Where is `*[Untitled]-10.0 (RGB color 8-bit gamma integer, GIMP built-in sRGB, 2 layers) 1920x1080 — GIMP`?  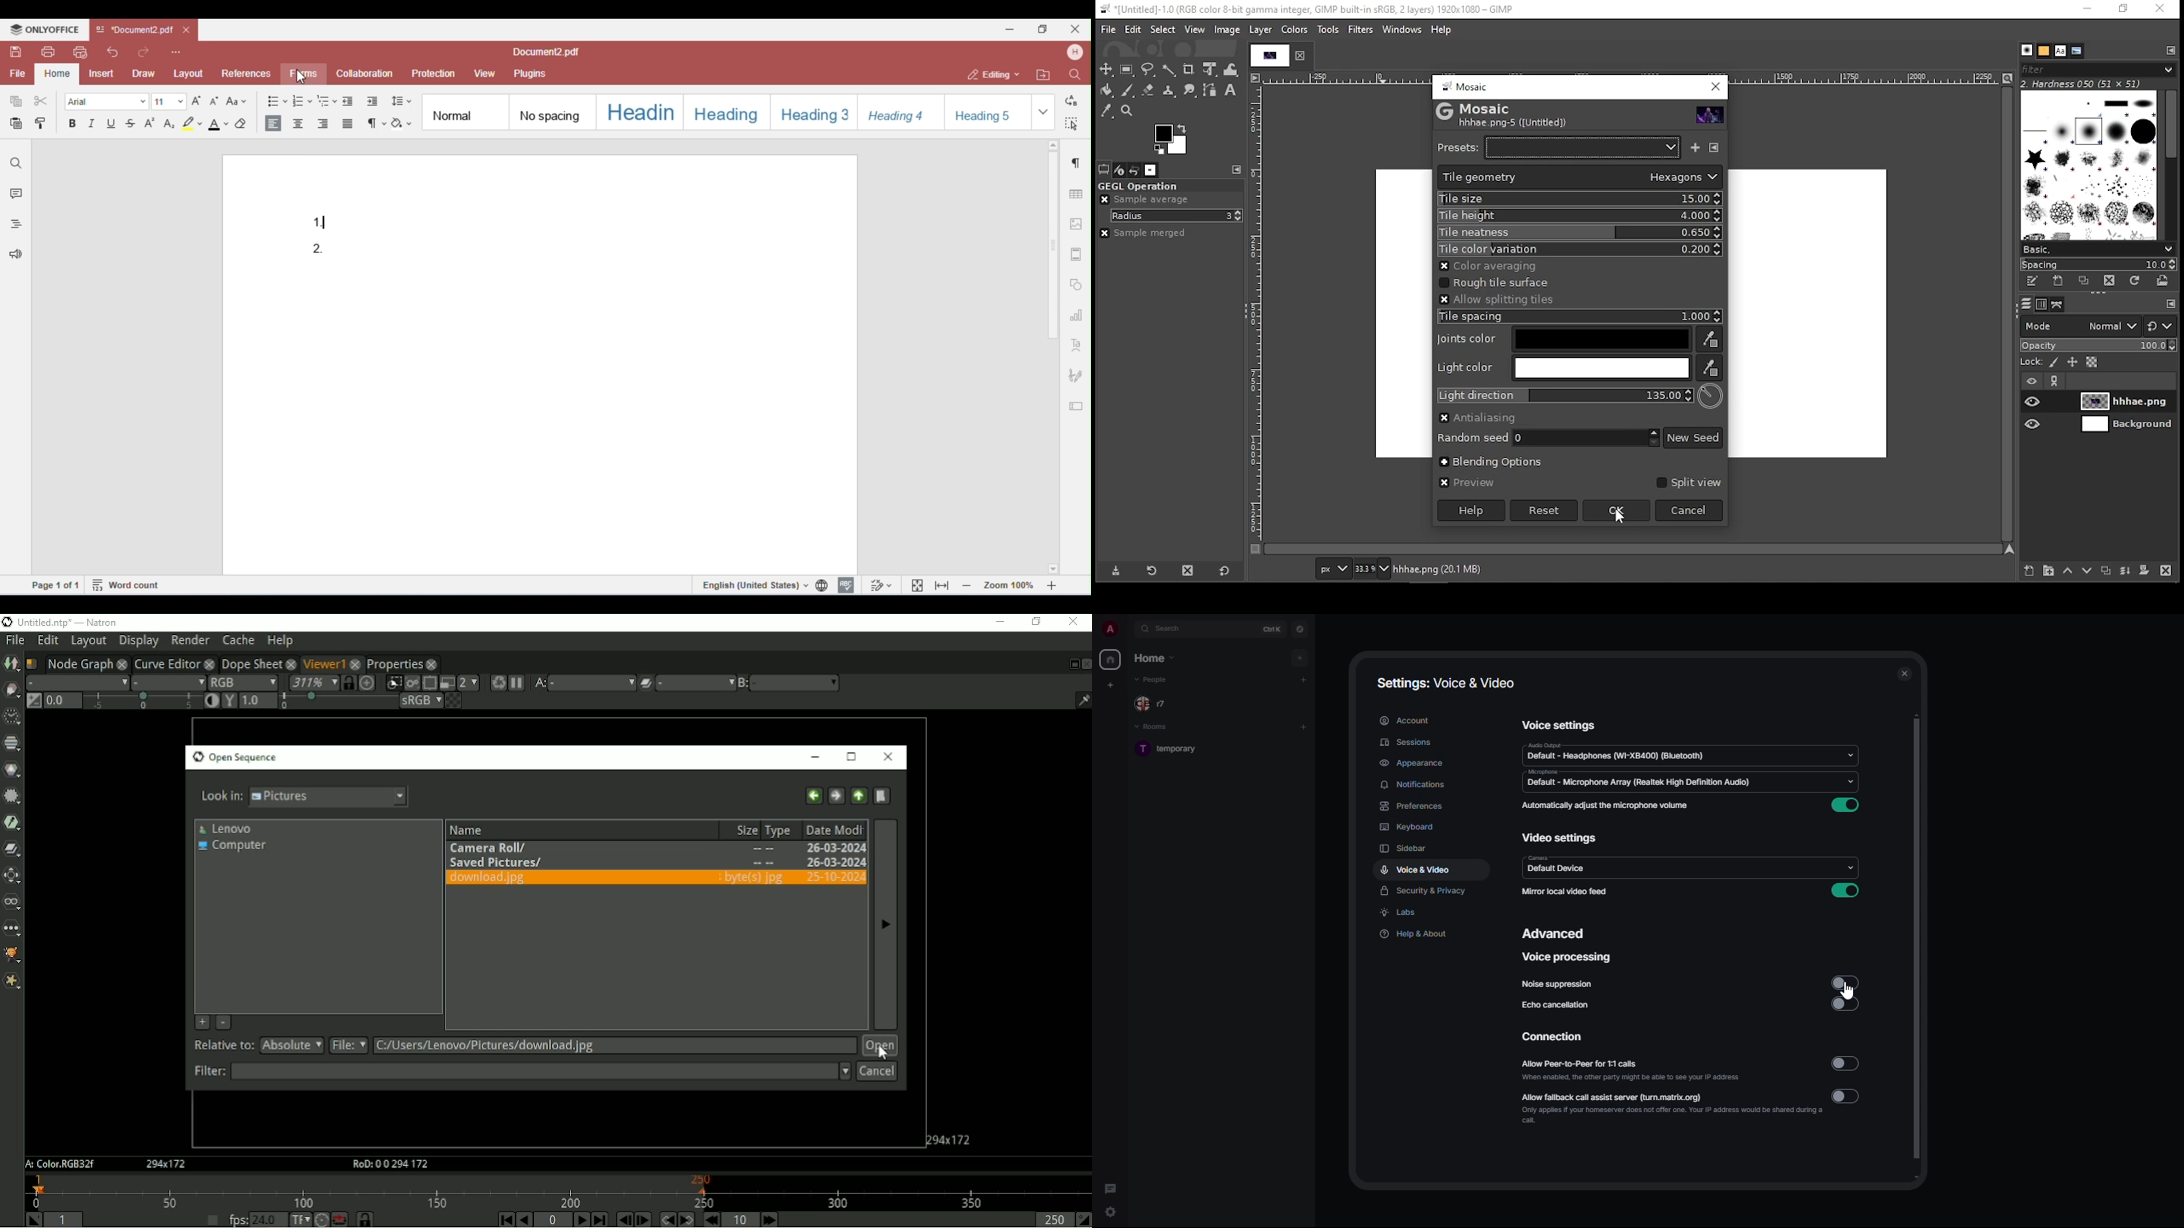 *[Untitled]-10.0 (RGB color 8-bit gamma integer, GIMP built-in sRGB, 2 layers) 1920x1080 — GIMP is located at coordinates (1308, 9).